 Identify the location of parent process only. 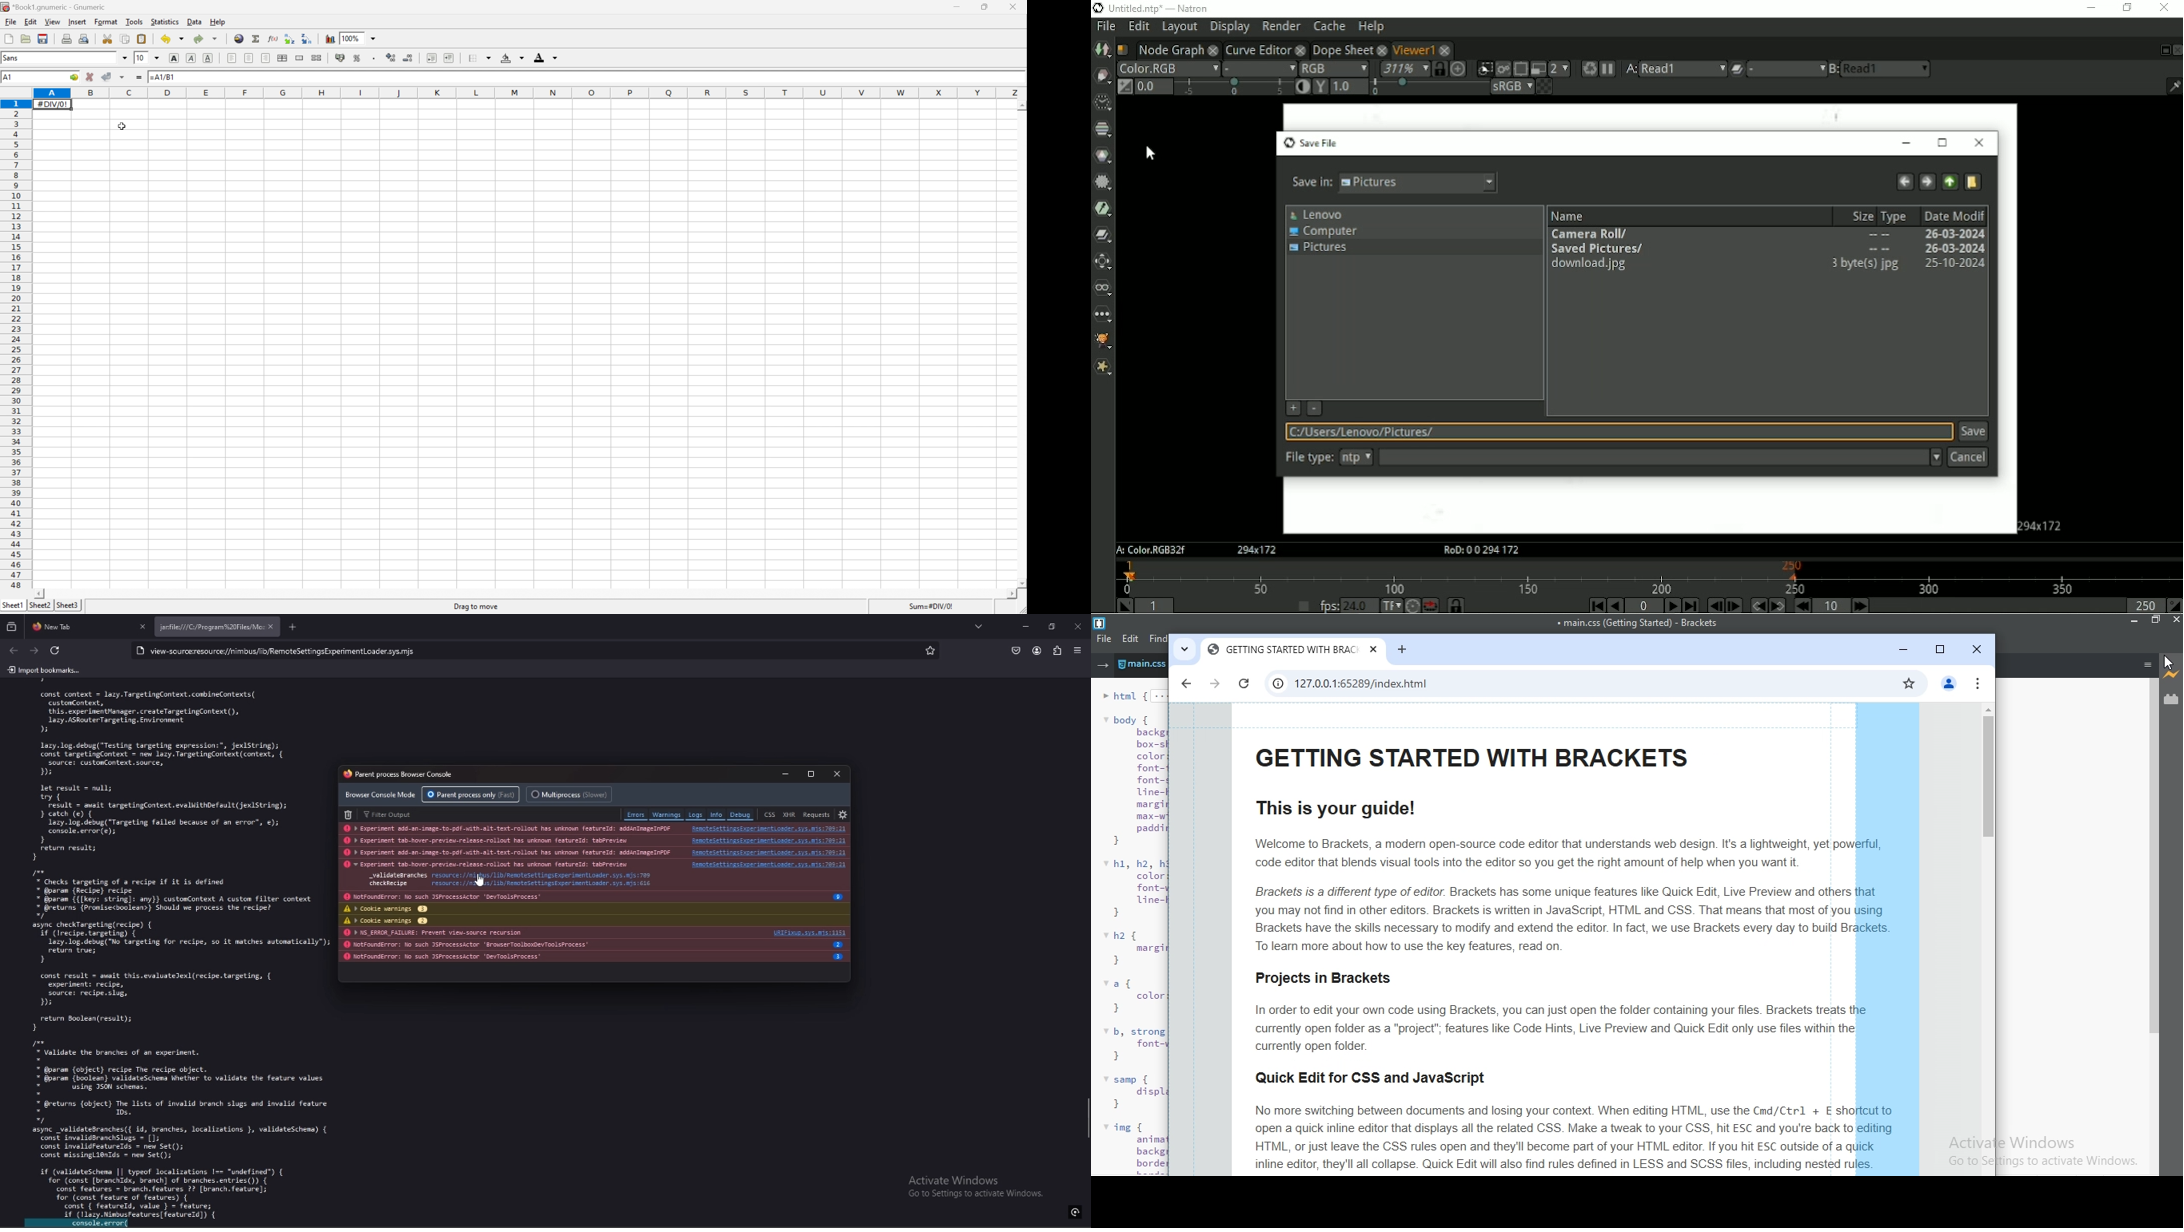
(471, 794).